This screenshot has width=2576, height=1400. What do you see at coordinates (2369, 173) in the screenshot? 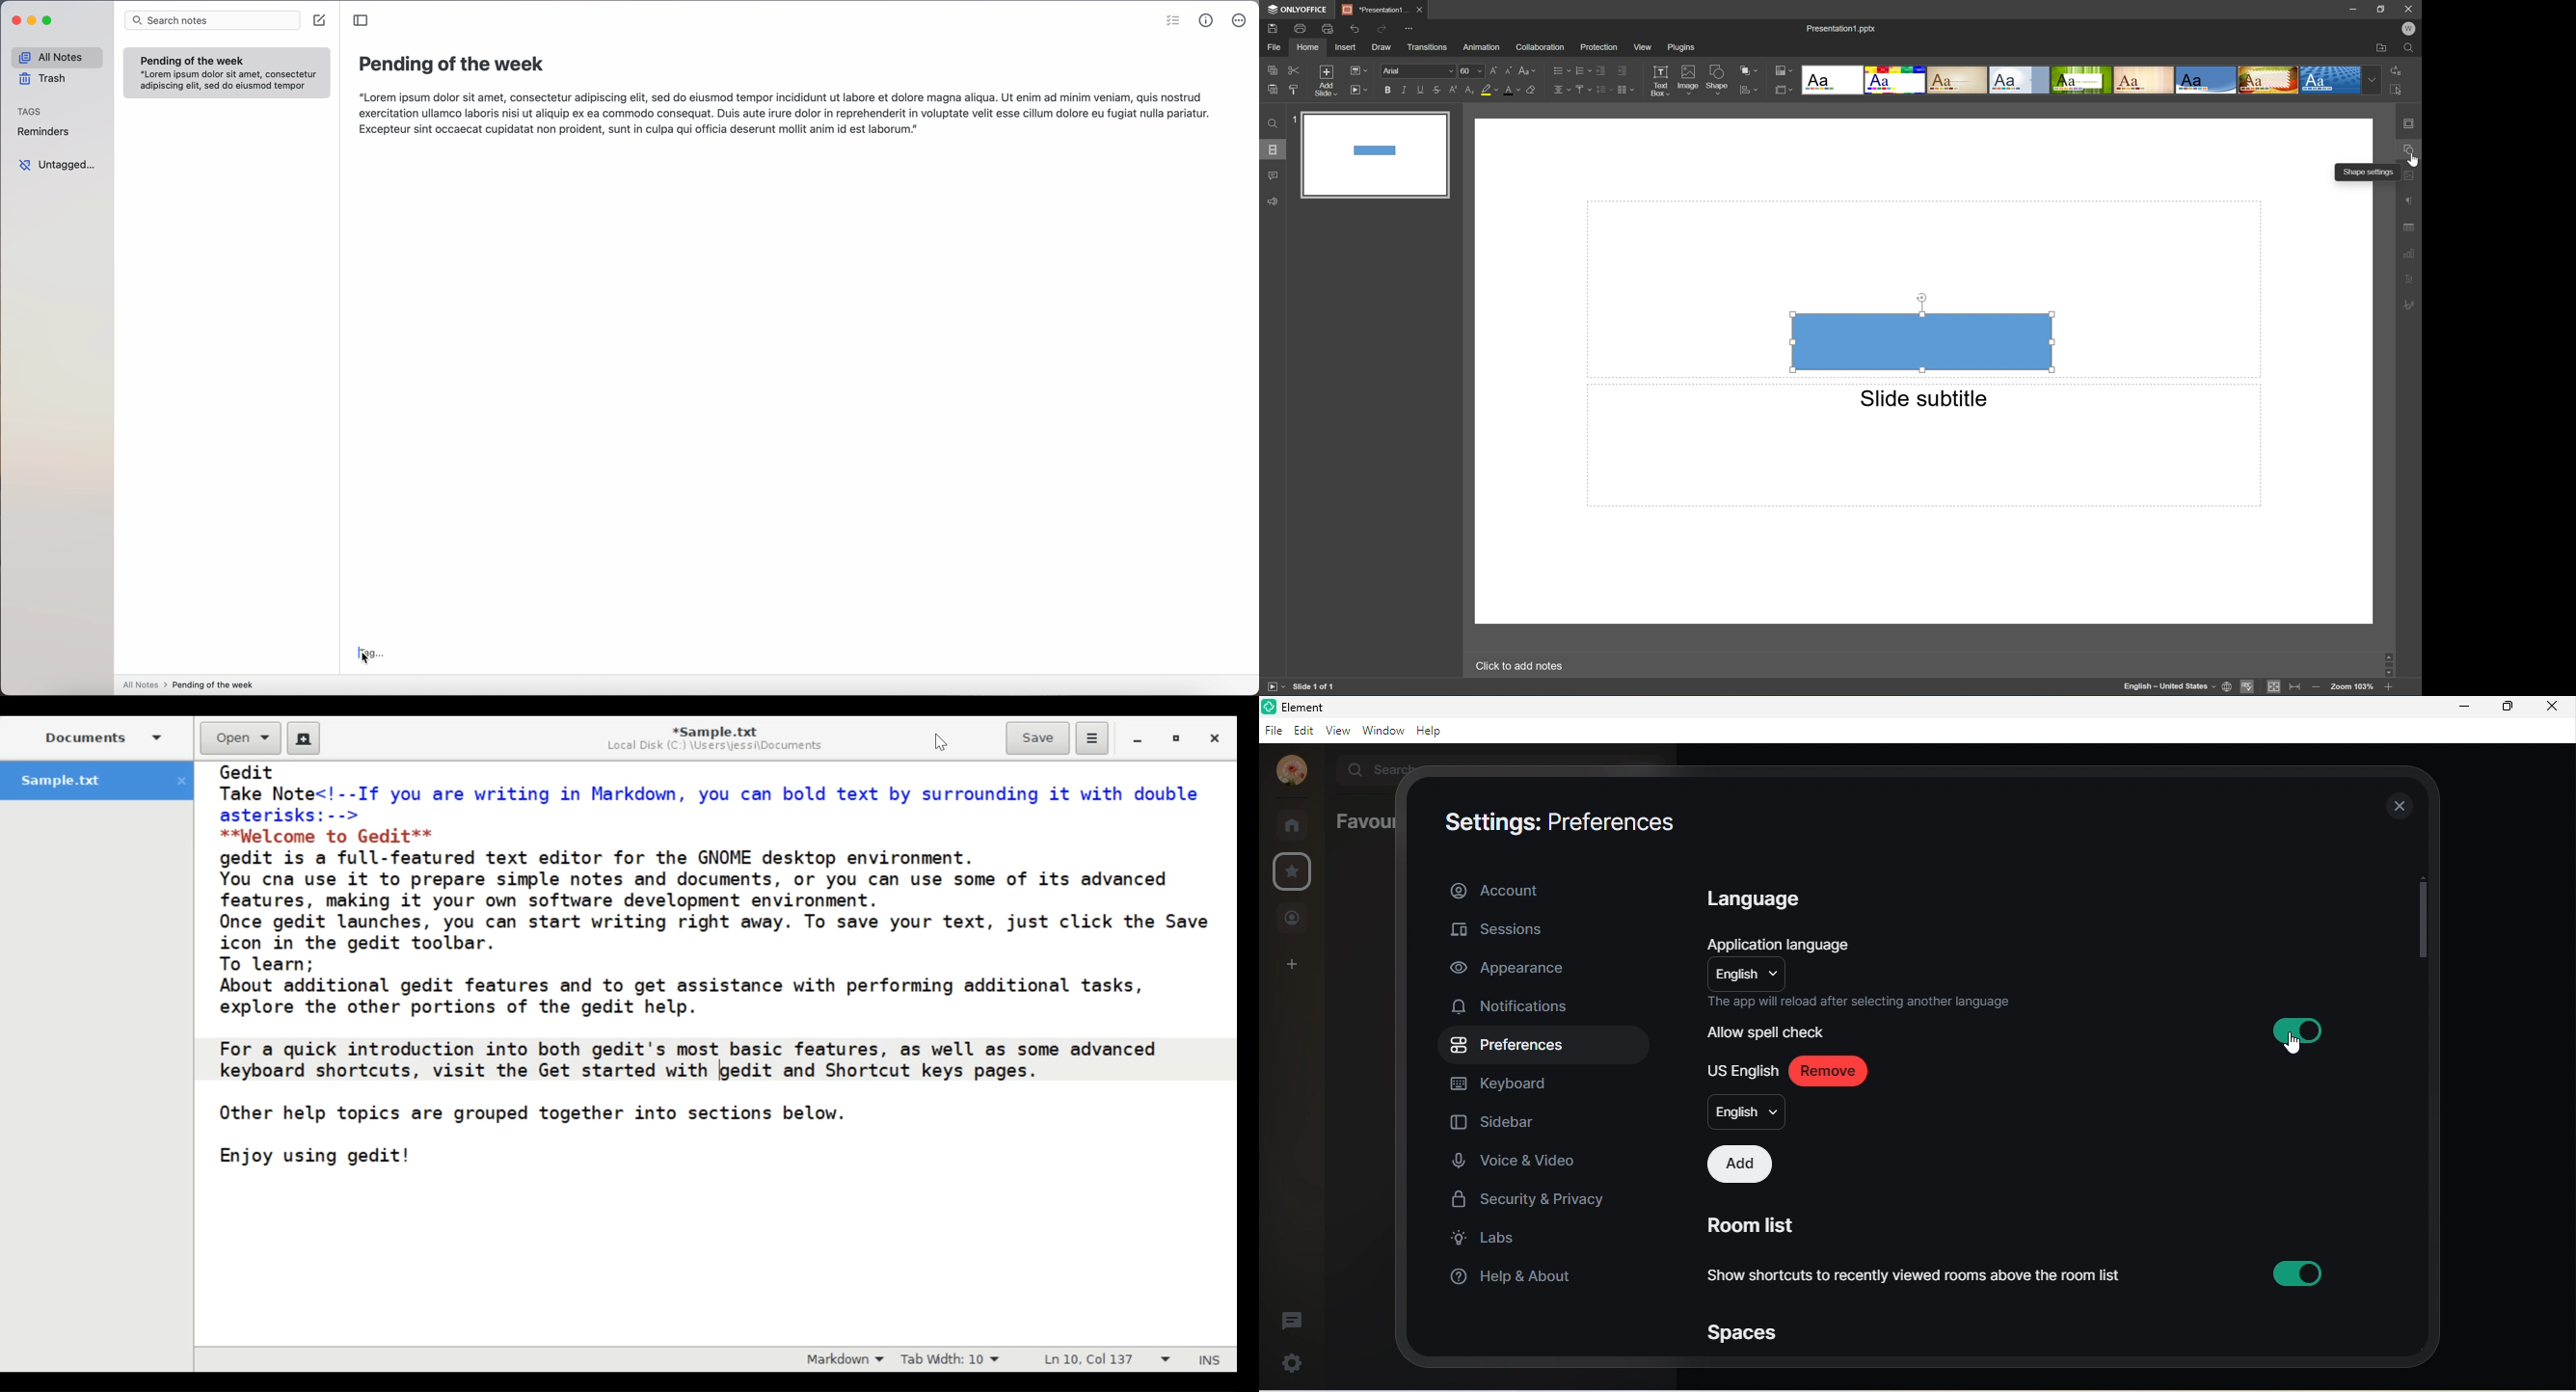
I see `Shape settings` at bounding box center [2369, 173].